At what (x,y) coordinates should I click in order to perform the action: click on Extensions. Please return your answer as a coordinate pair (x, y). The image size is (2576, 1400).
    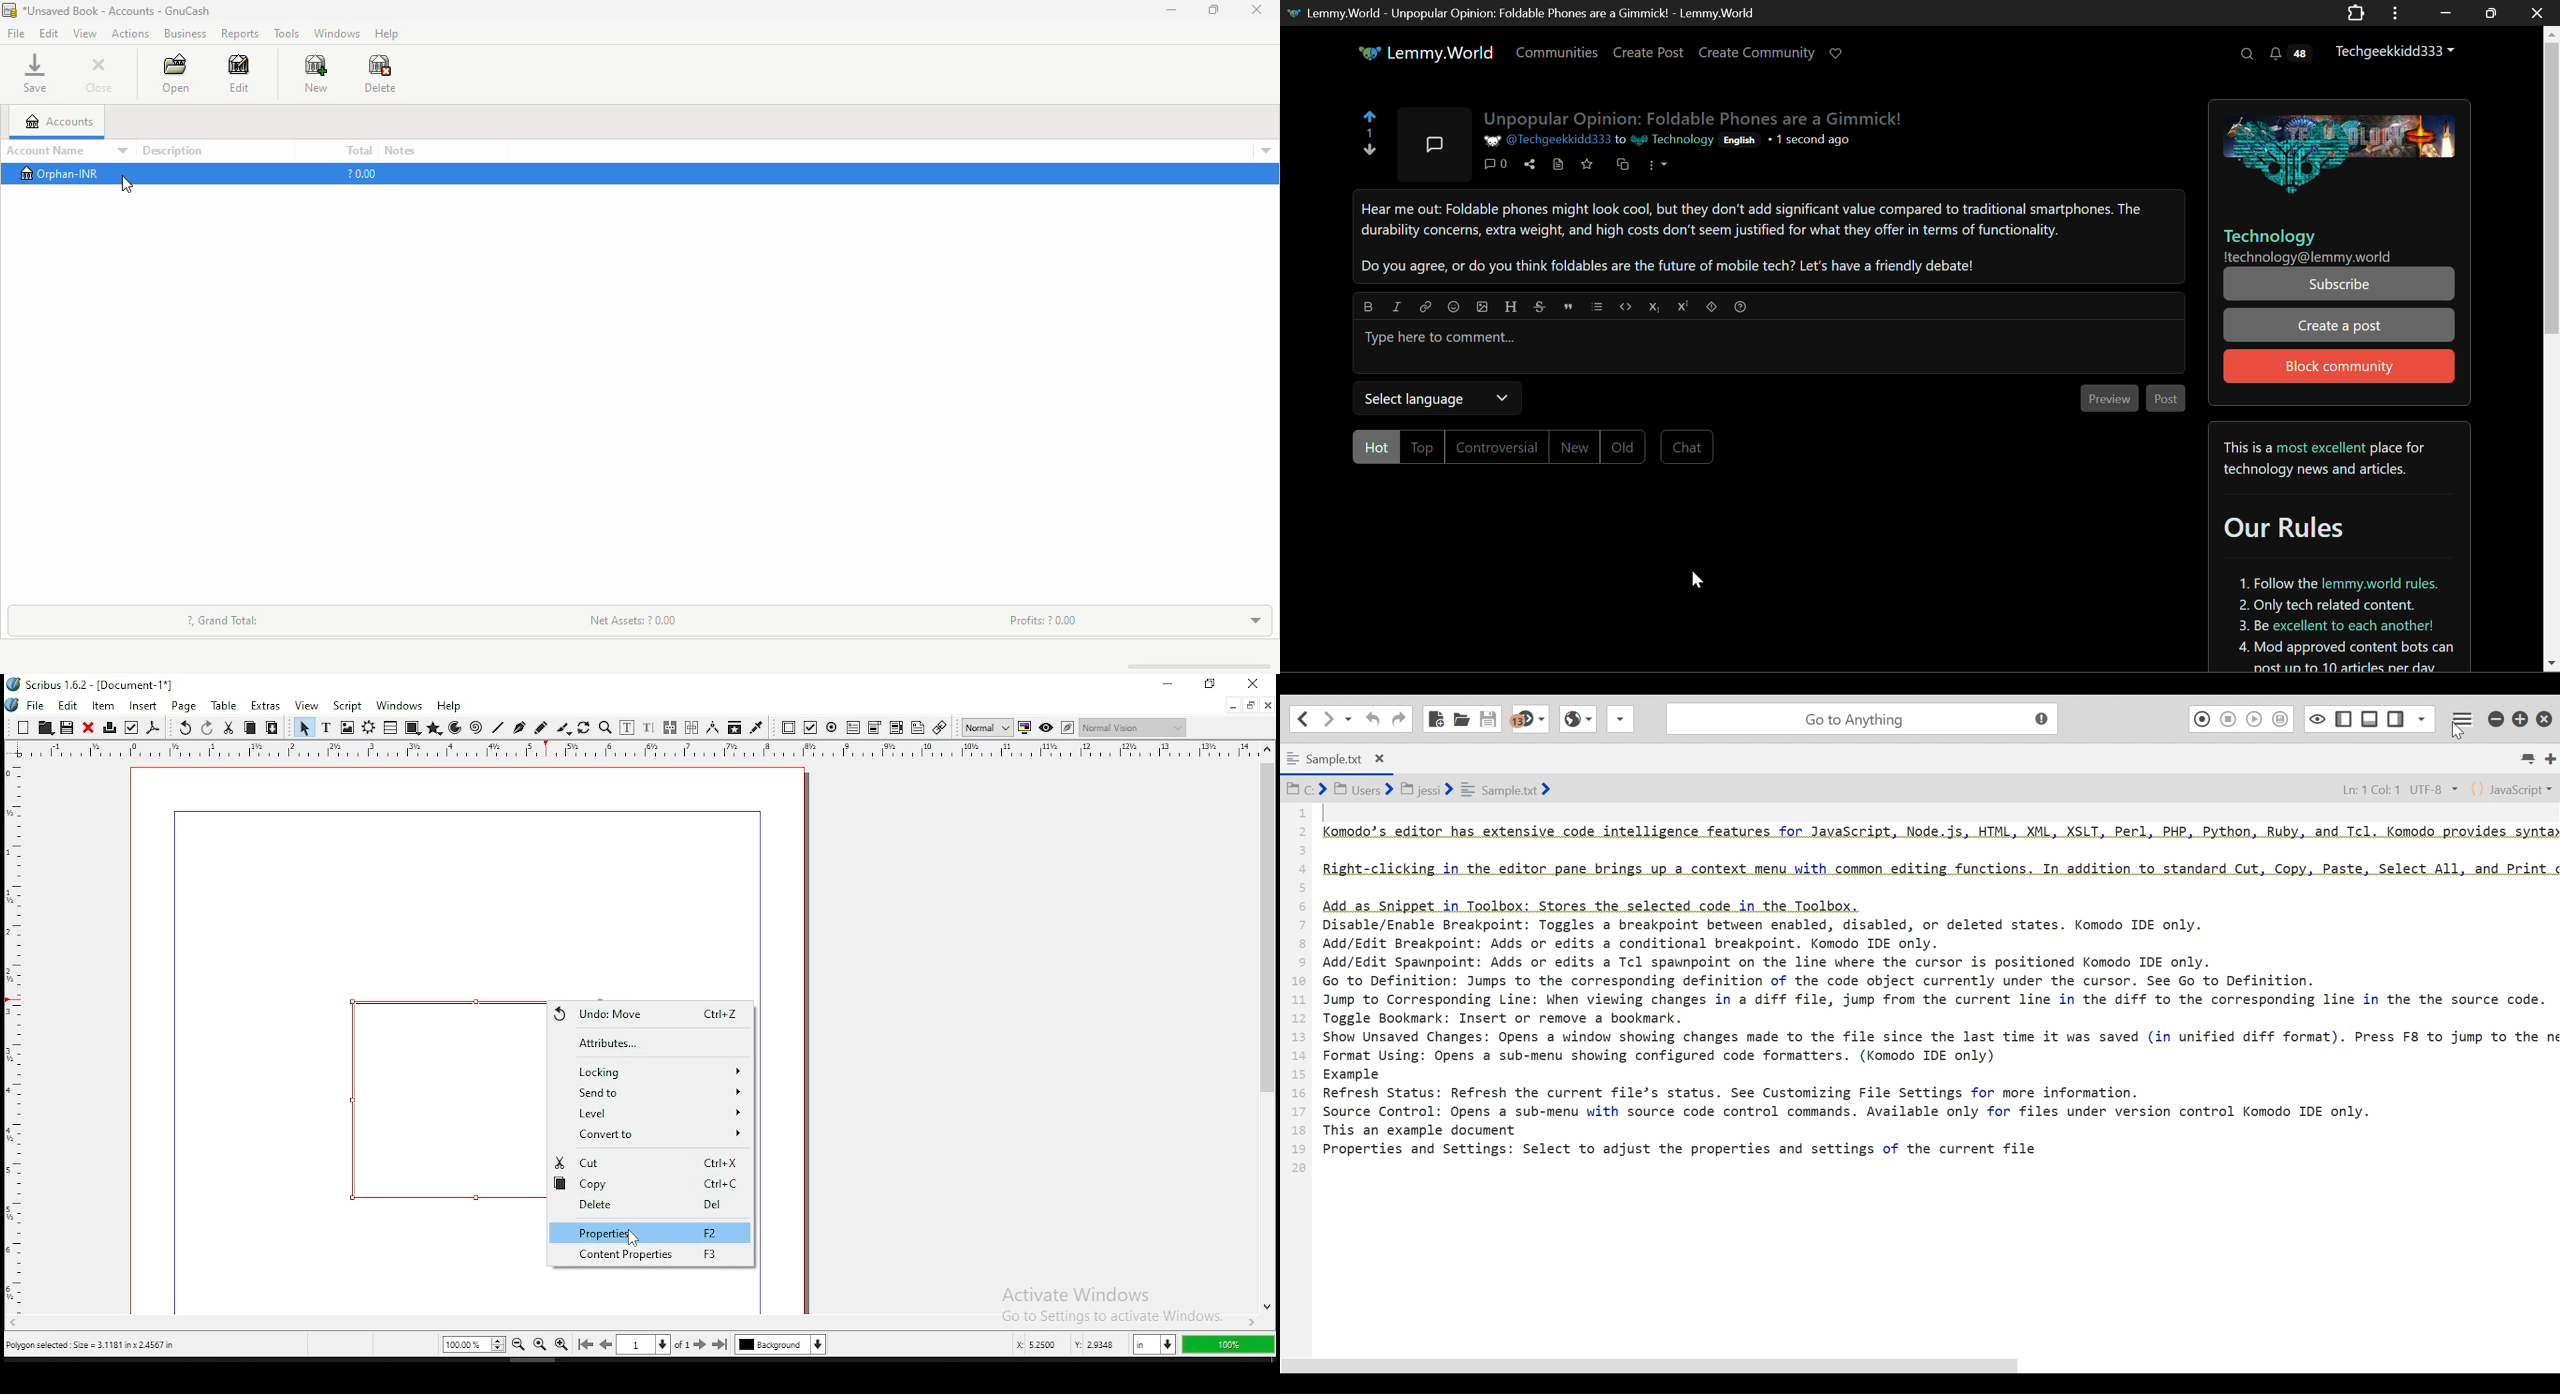
    Looking at the image, I should click on (2355, 12).